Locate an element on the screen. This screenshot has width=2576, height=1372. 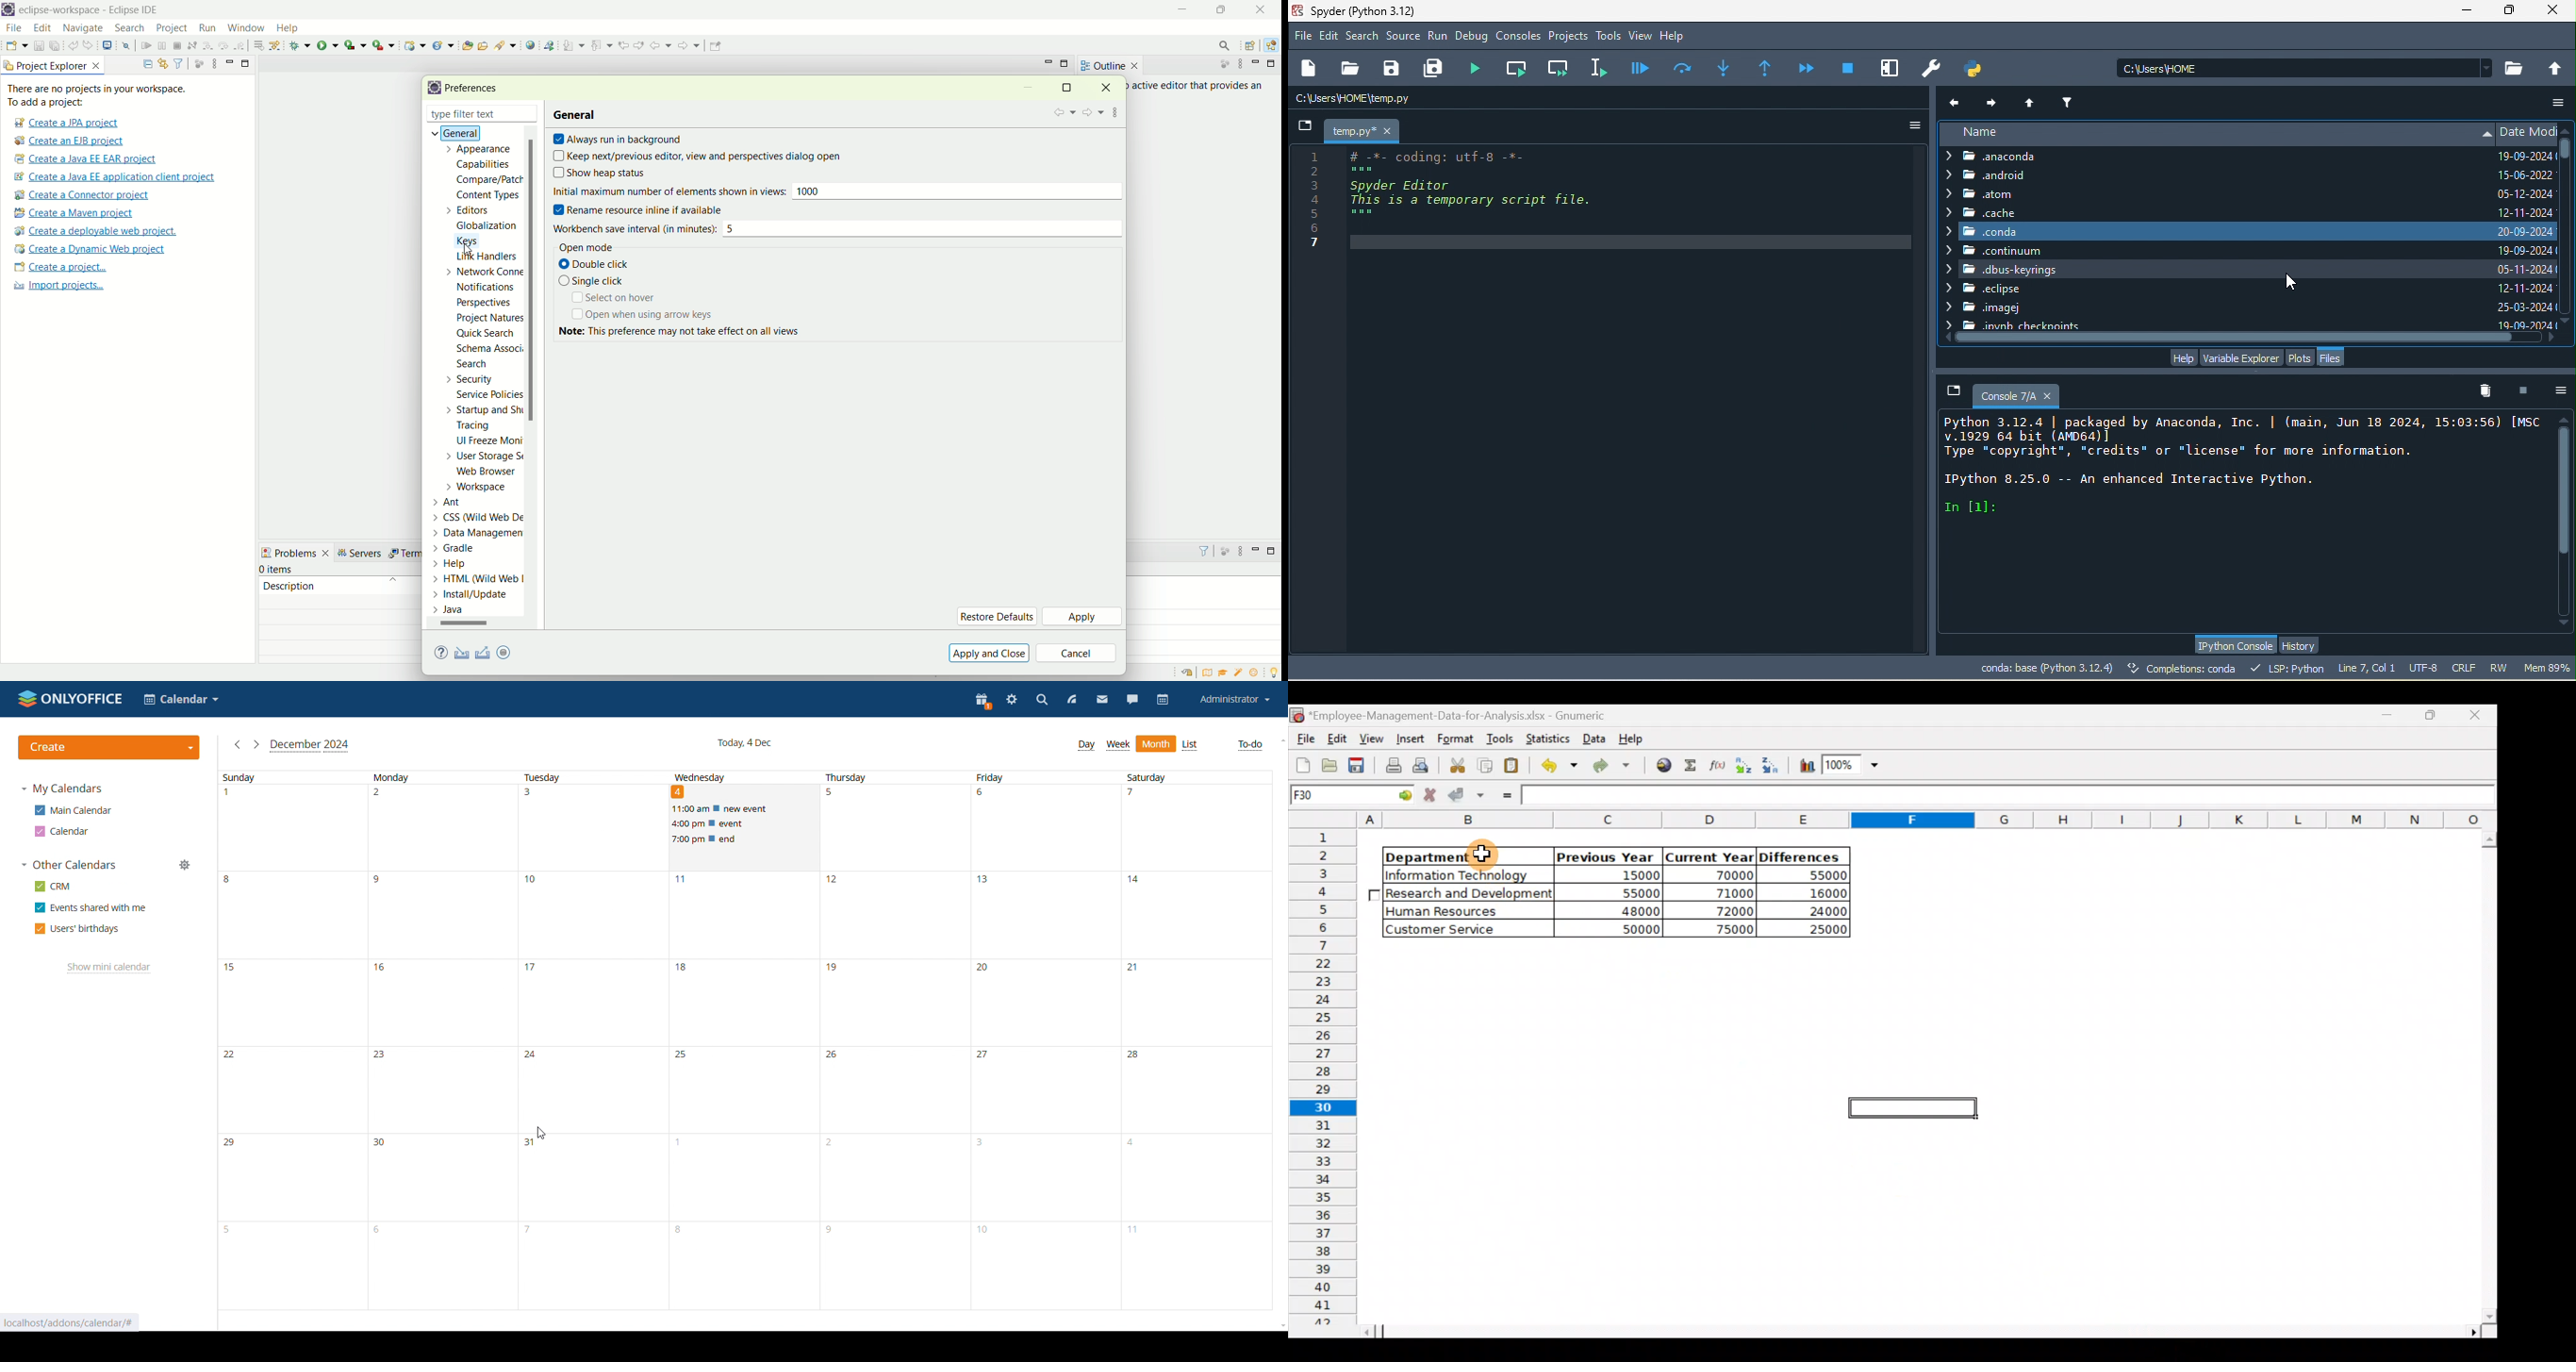
Sum into the current cell is located at coordinates (1691, 764).